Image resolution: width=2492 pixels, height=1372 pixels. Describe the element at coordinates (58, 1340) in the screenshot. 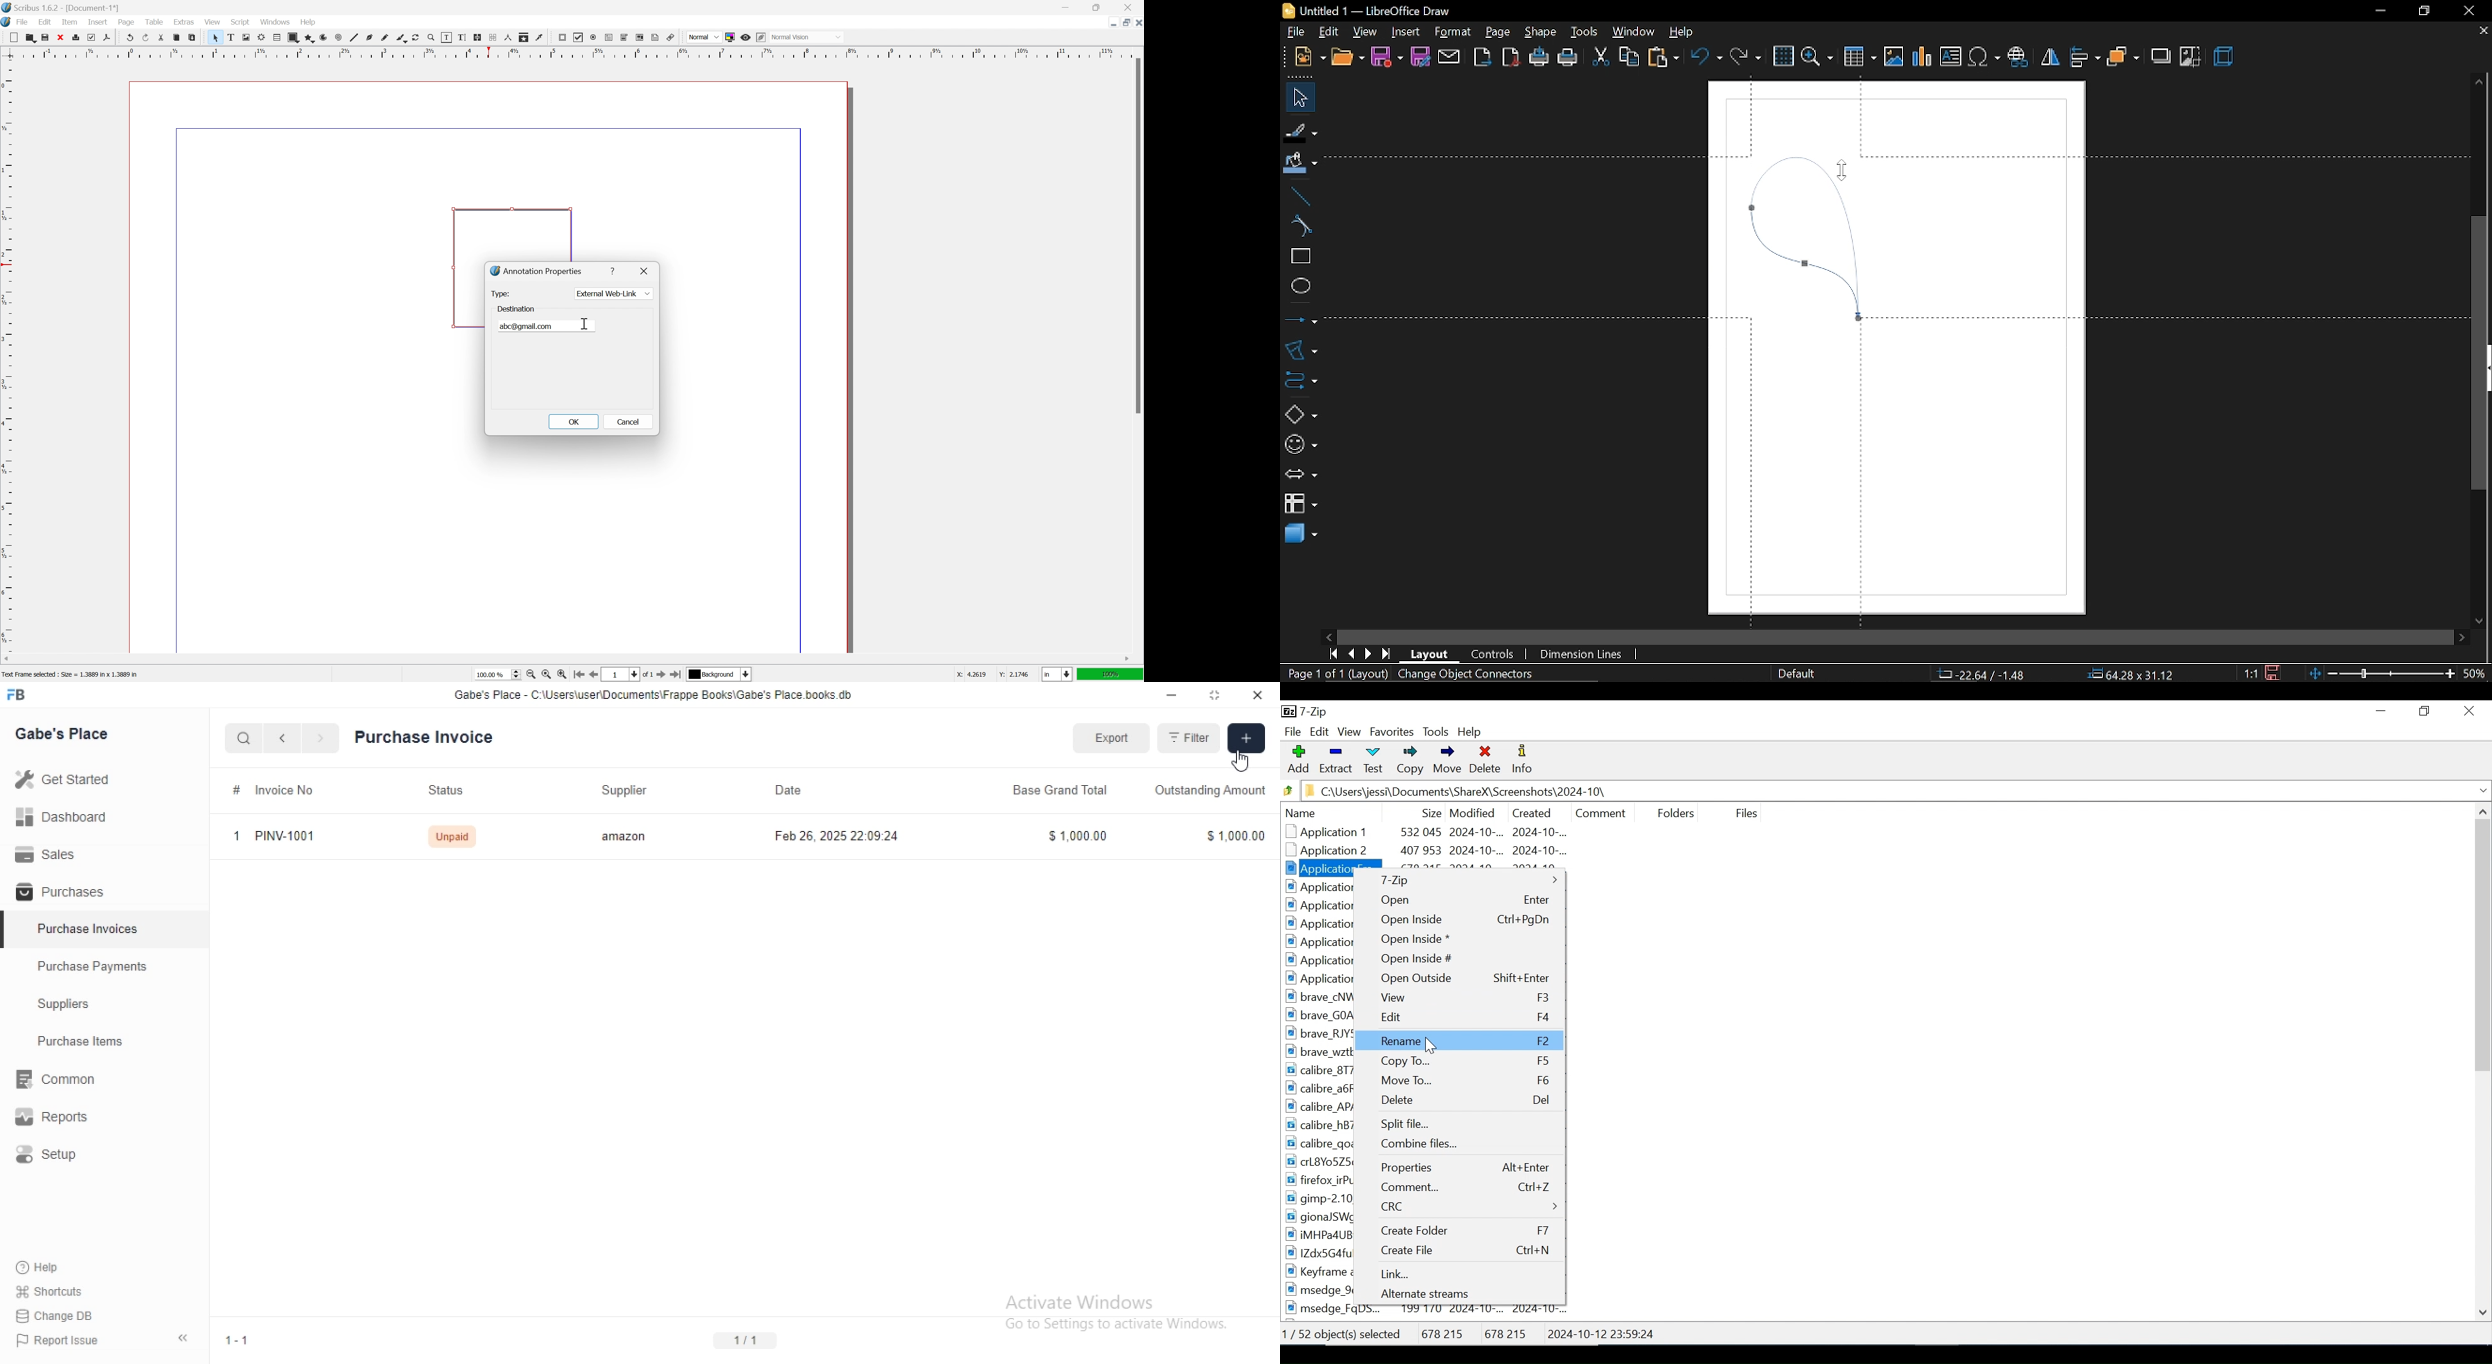

I see `Report Issue` at that location.